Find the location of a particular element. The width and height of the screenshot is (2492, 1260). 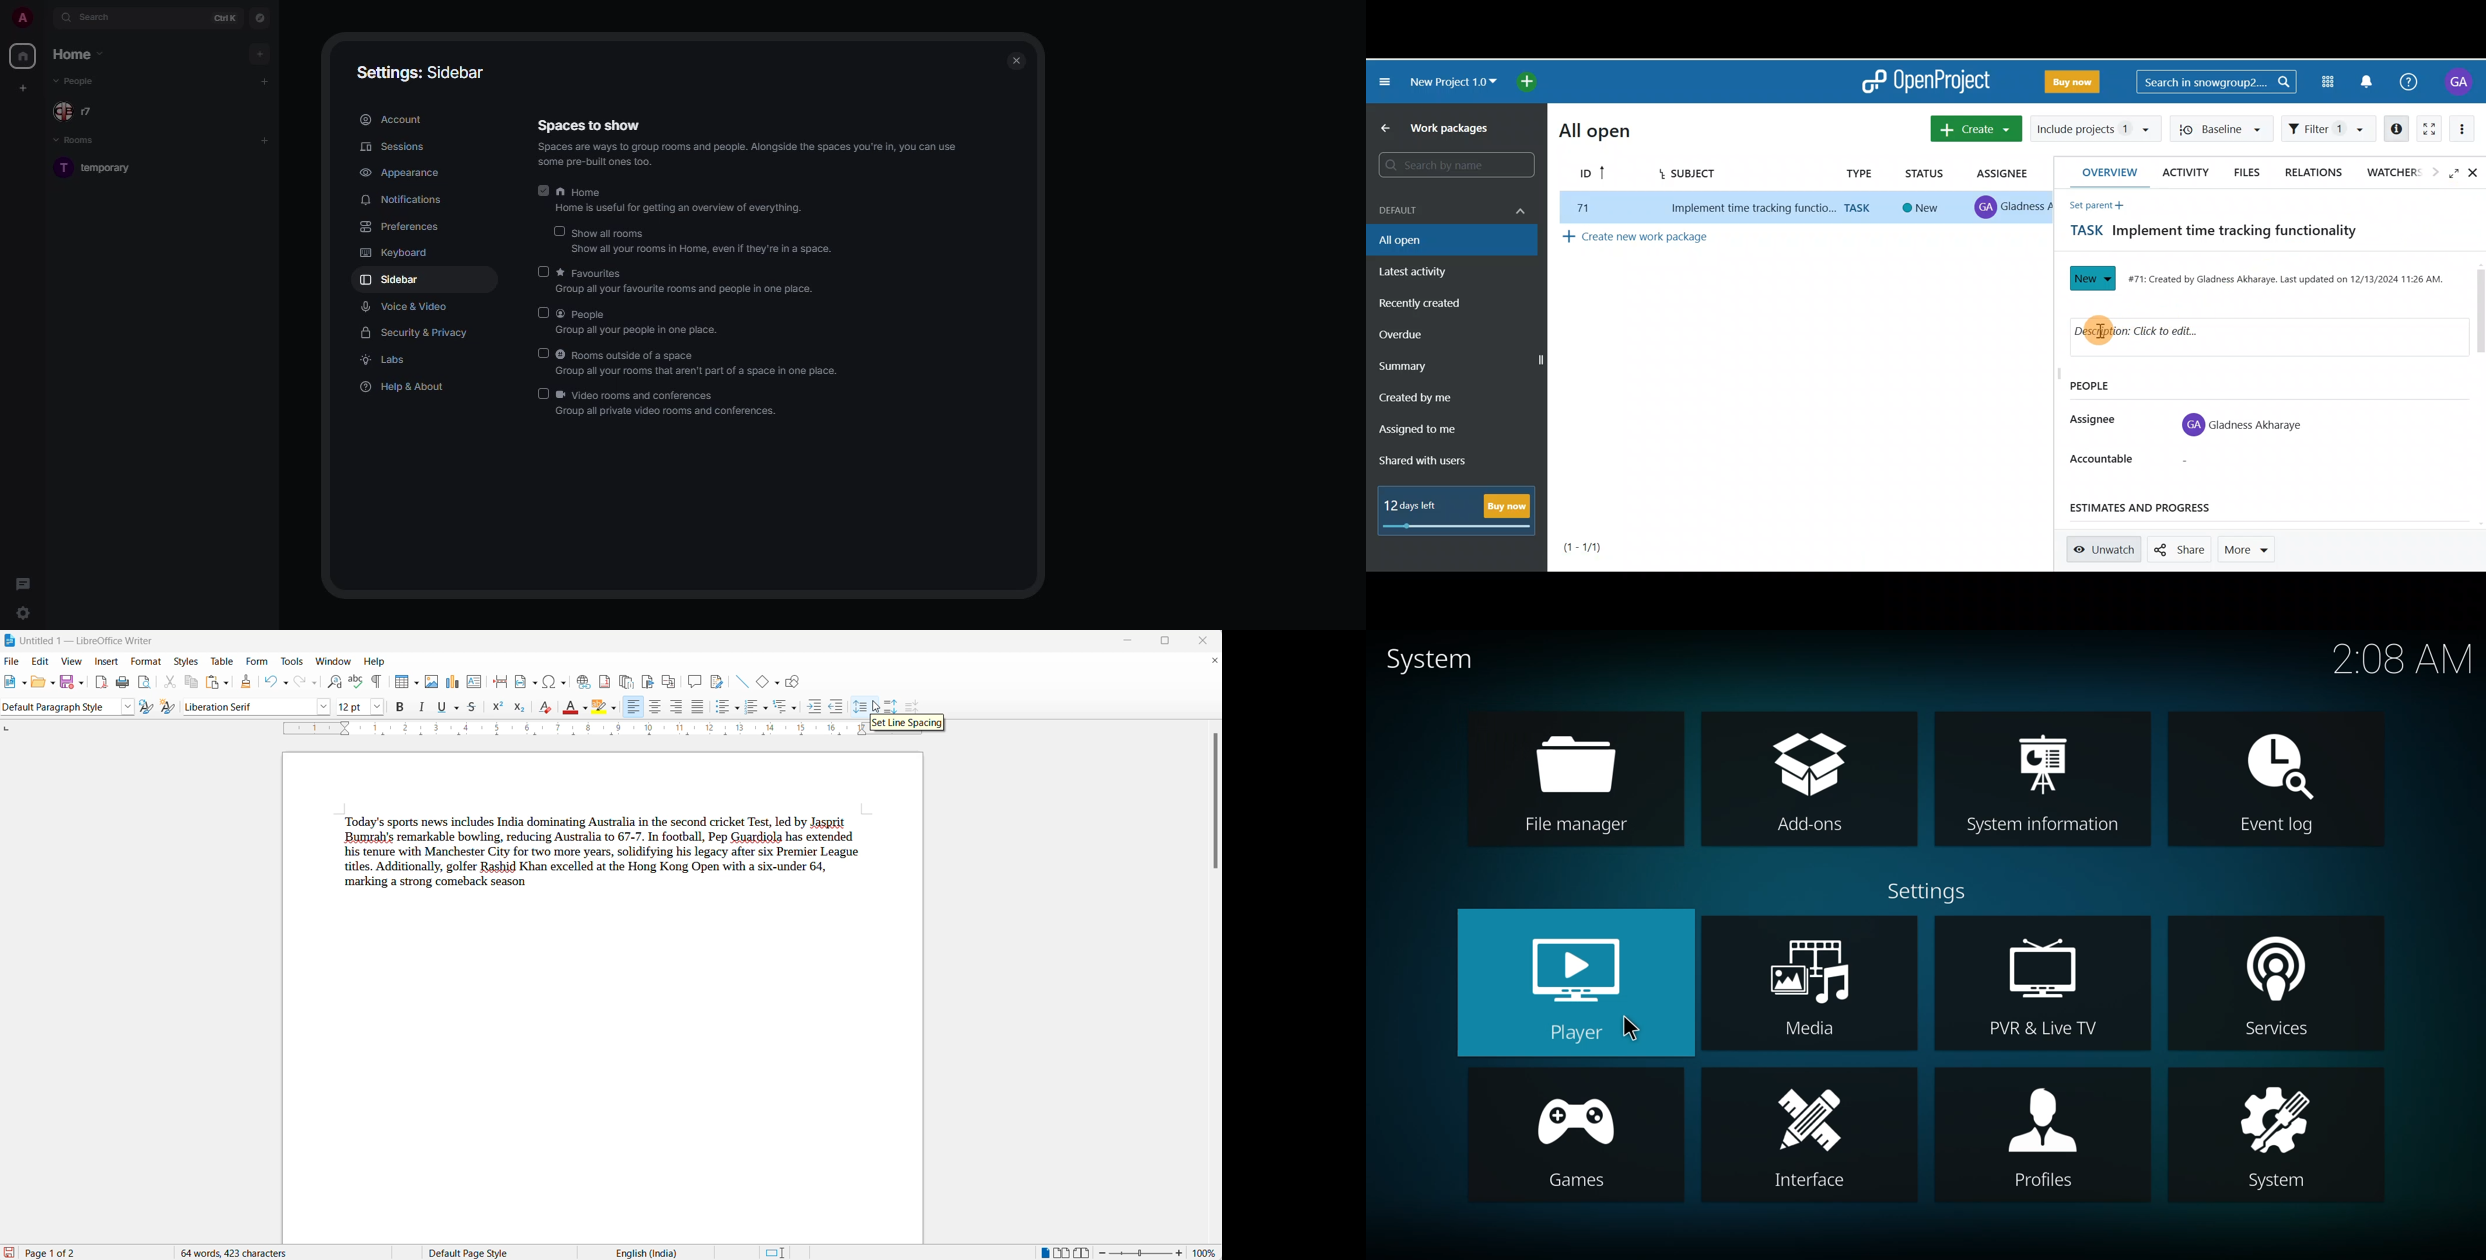

ctrl K is located at coordinates (220, 18).